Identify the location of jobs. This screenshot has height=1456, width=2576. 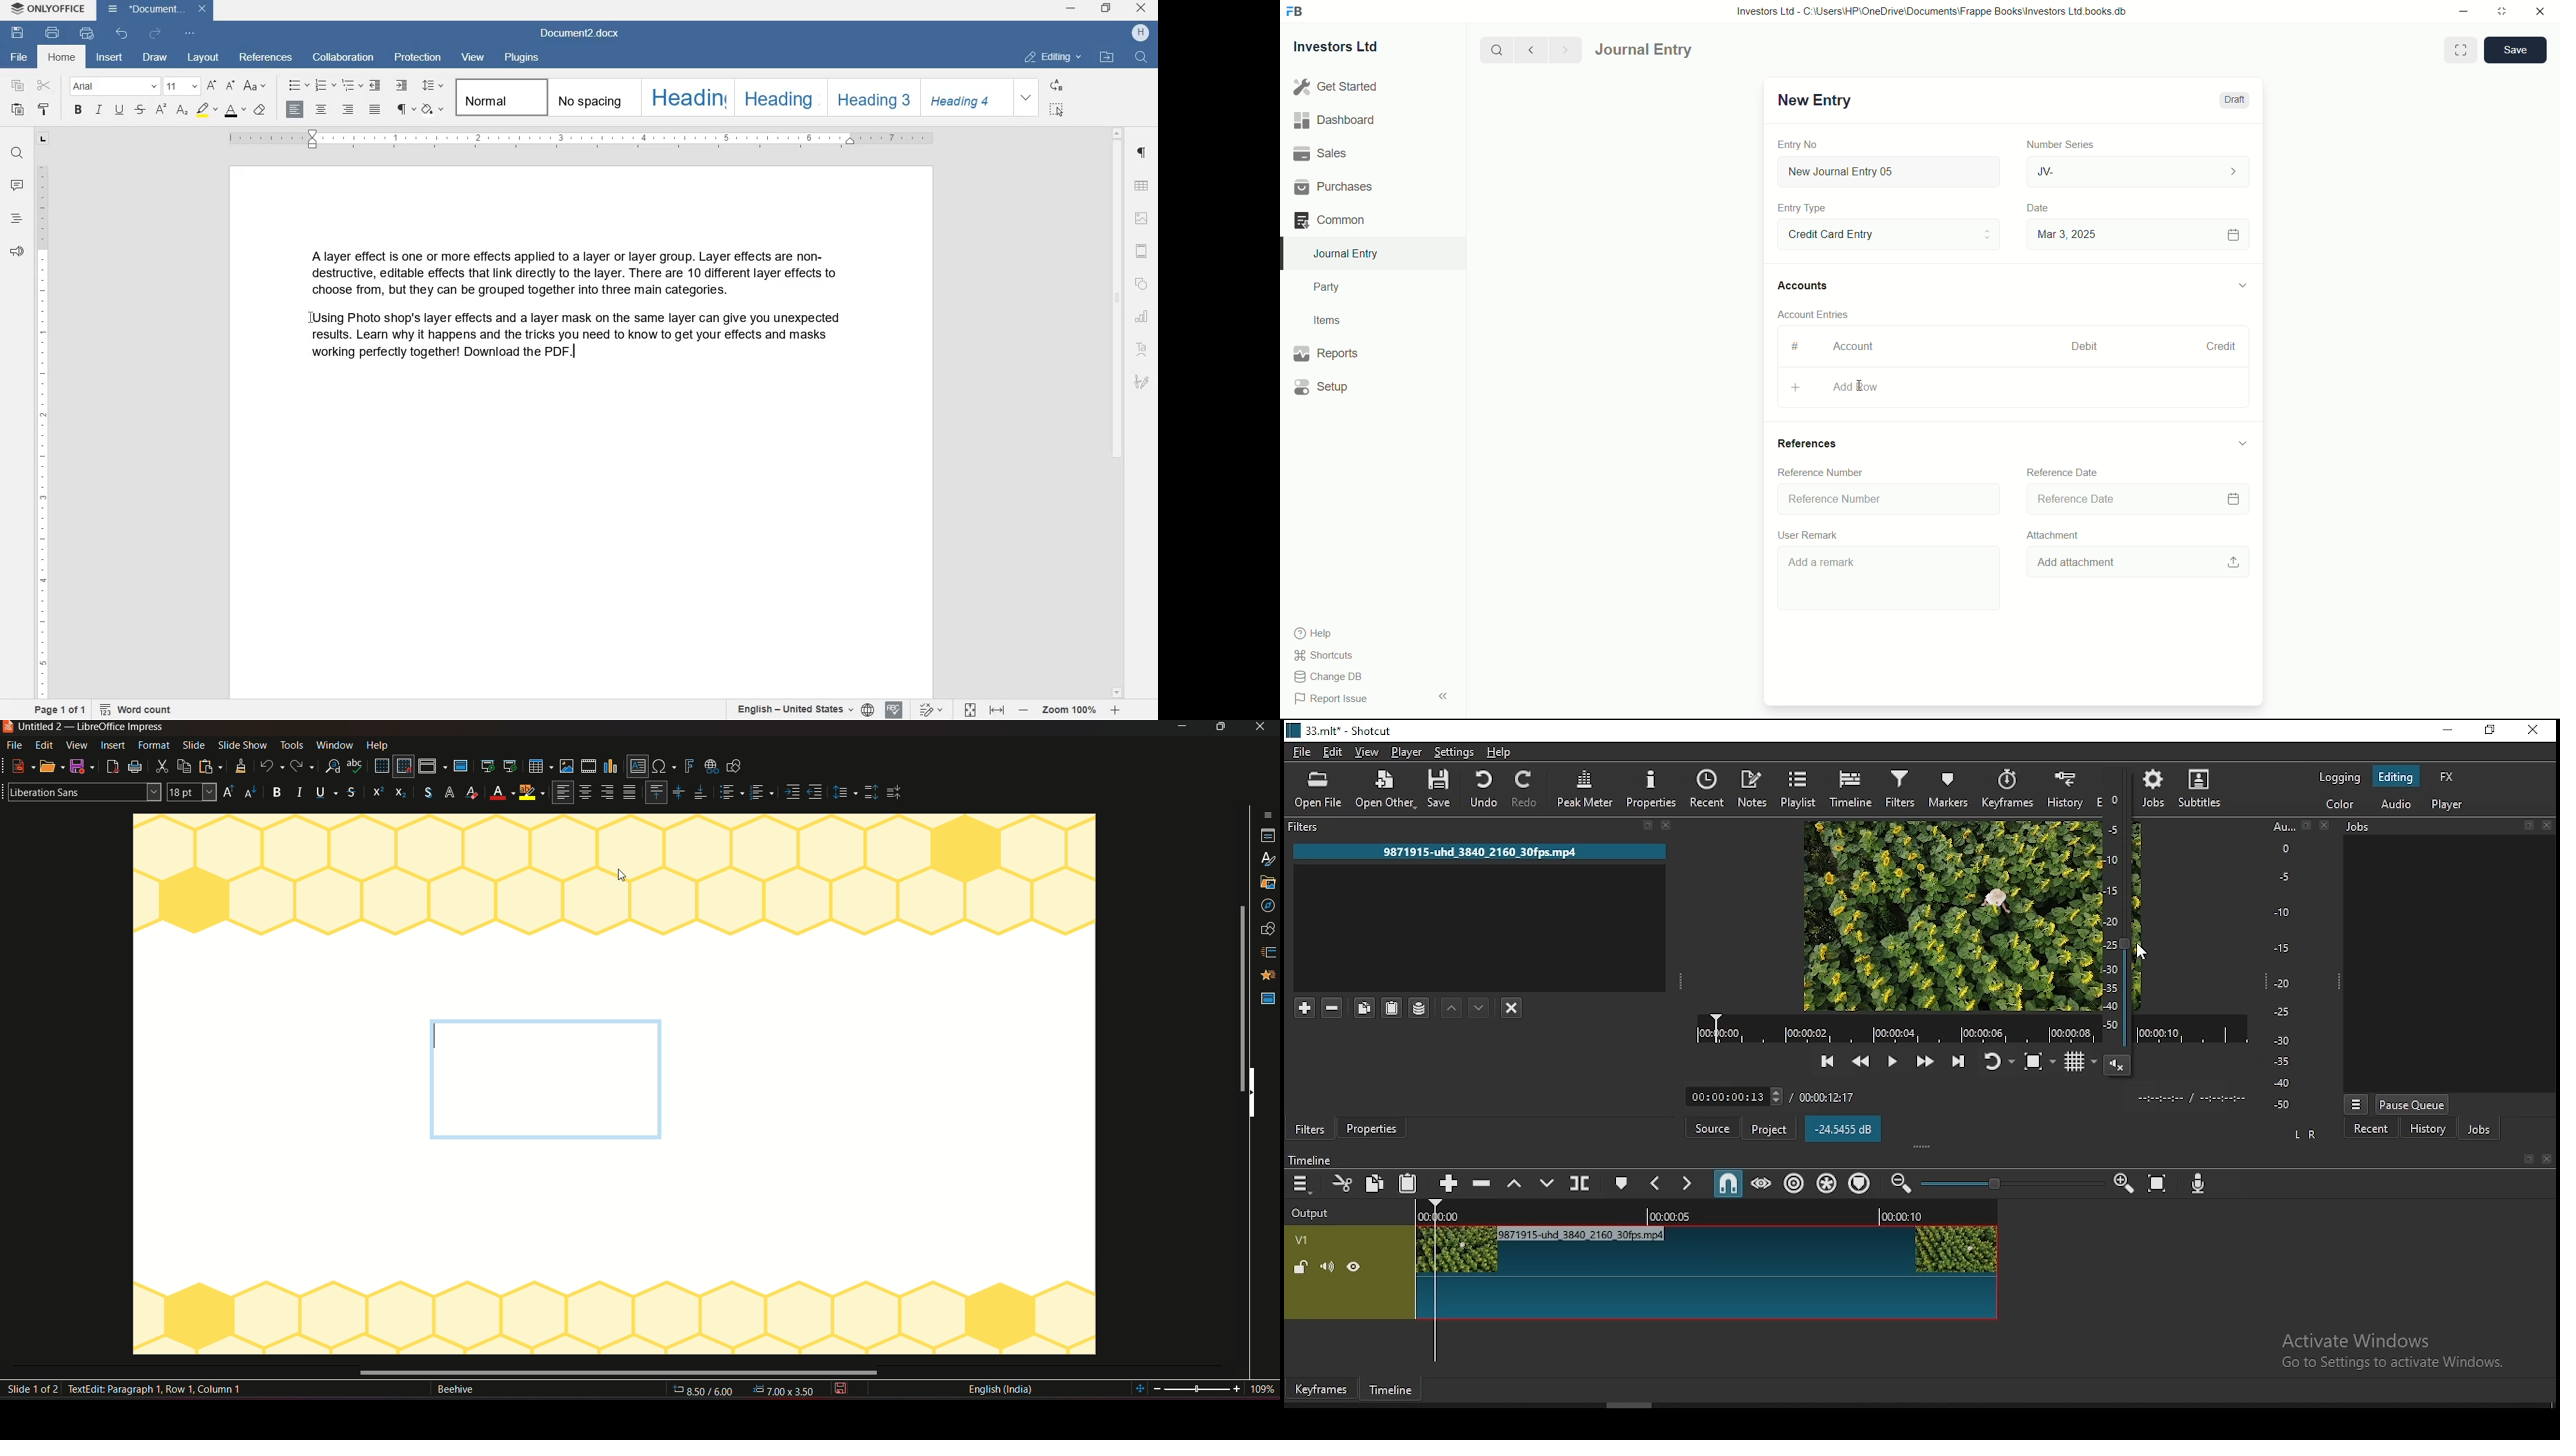
(2483, 1129).